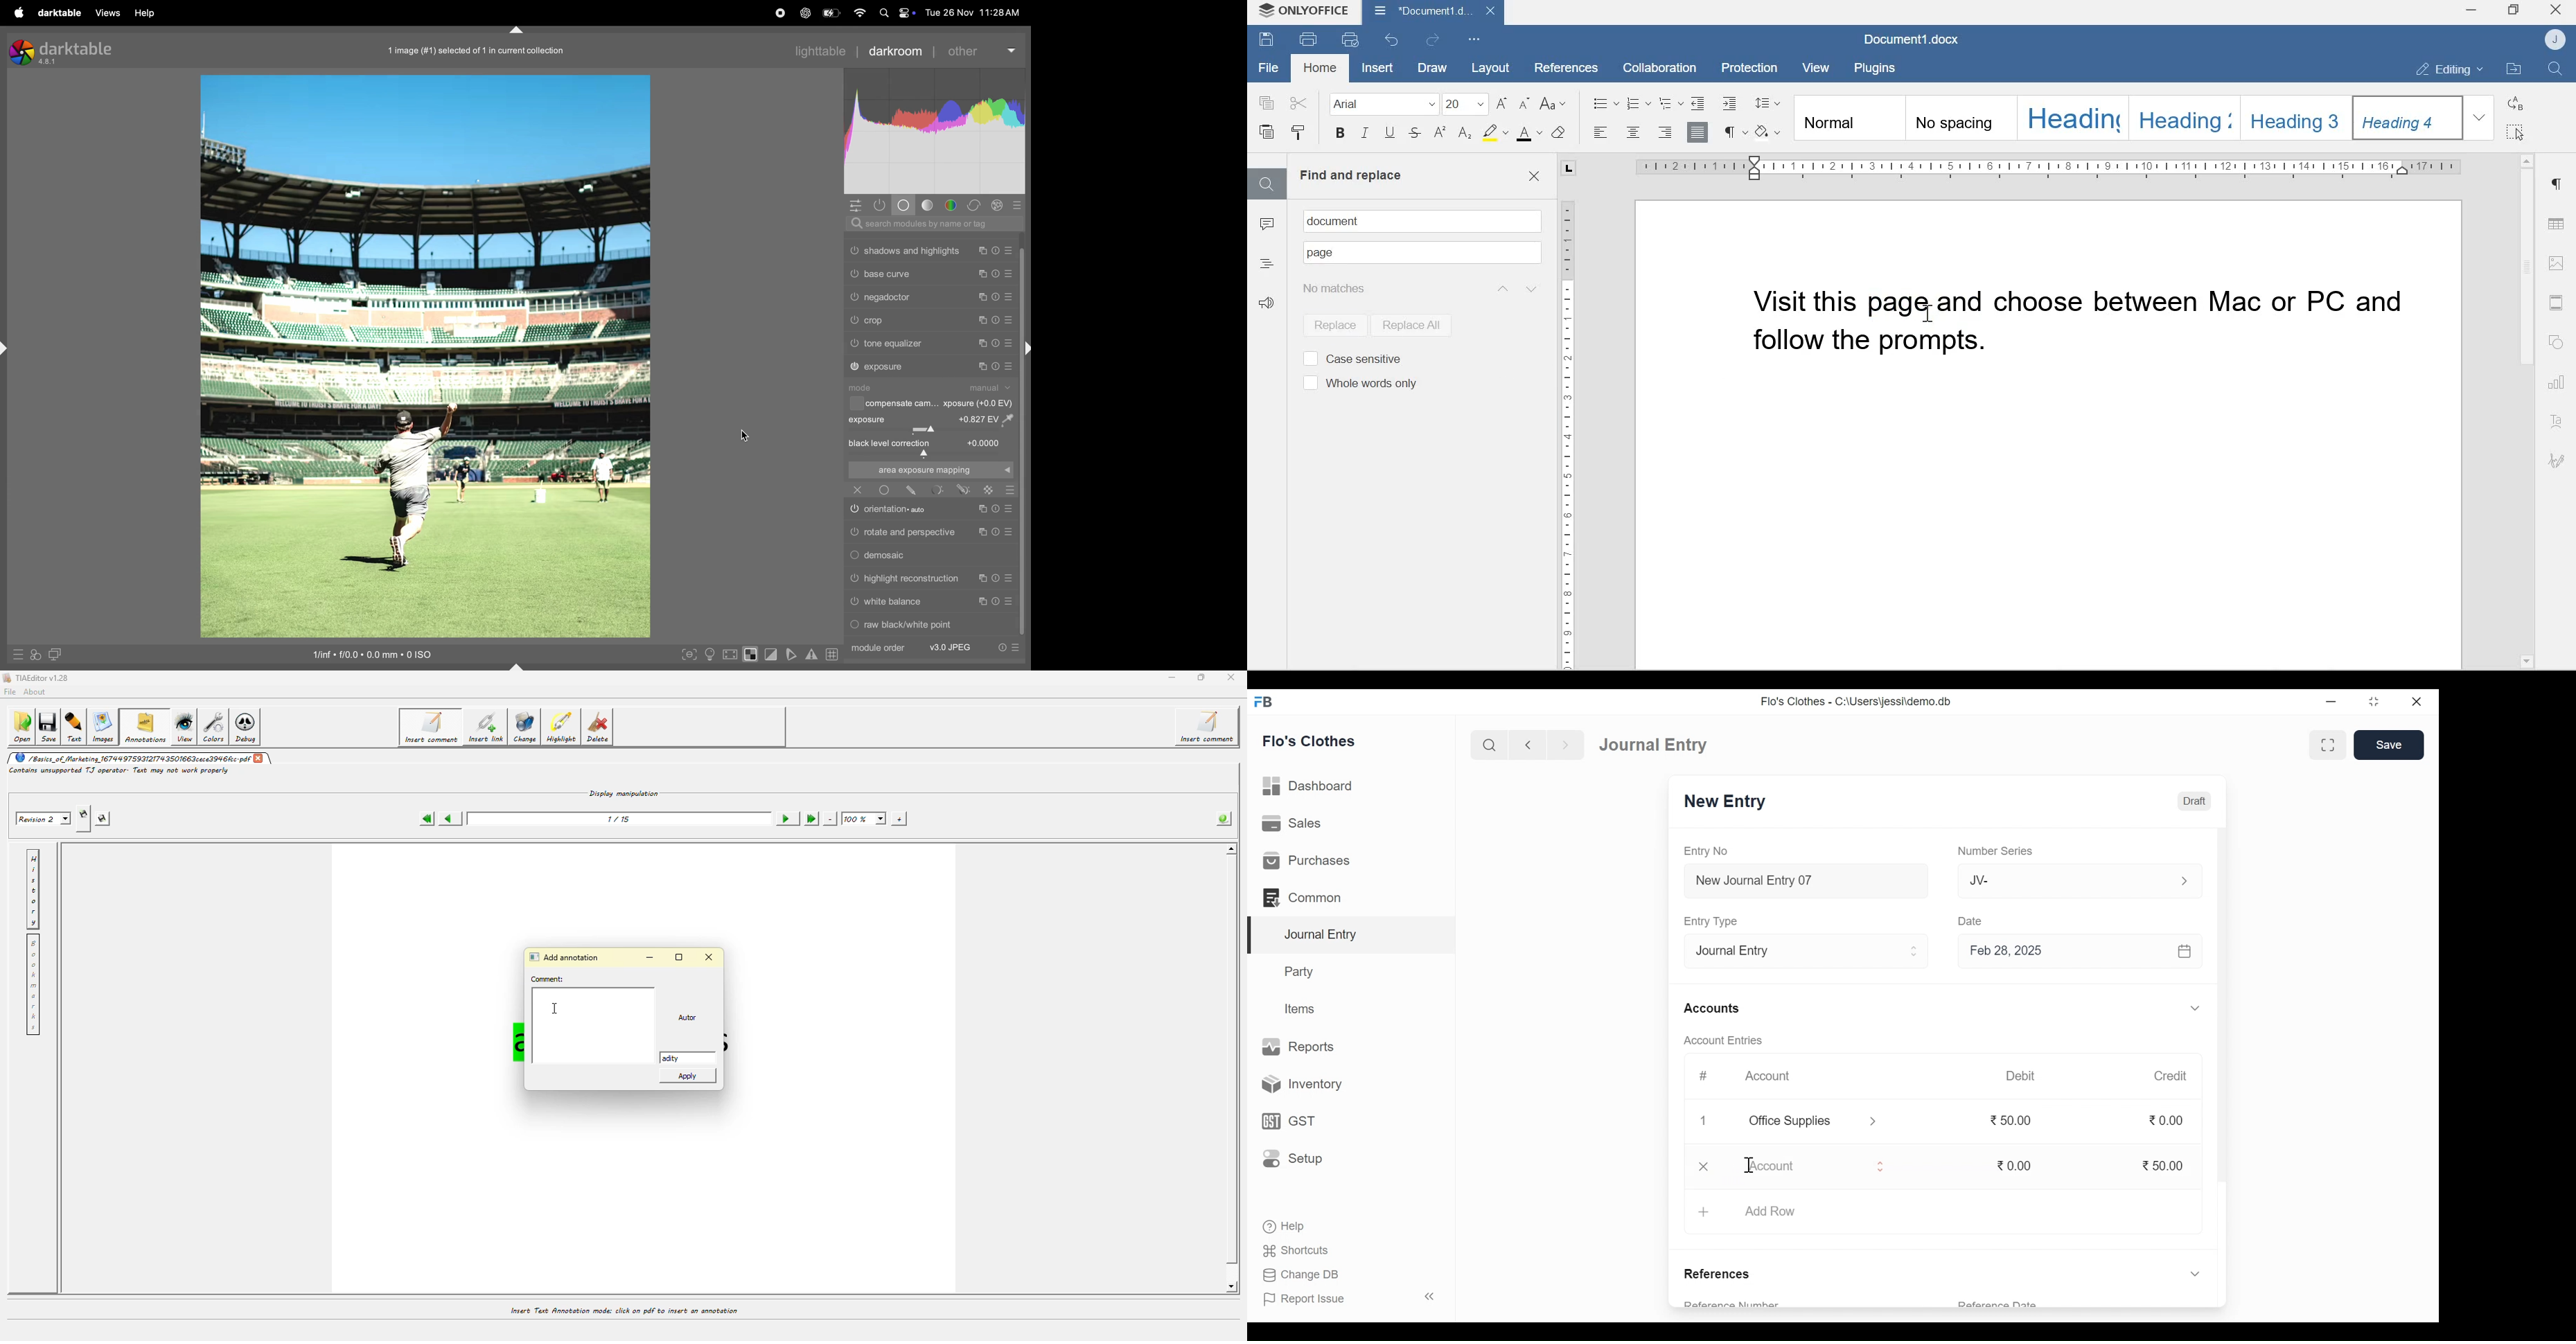 This screenshot has height=1344, width=2576. Describe the element at coordinates (982, 344) in the screenshot. I see `copy` at that location.